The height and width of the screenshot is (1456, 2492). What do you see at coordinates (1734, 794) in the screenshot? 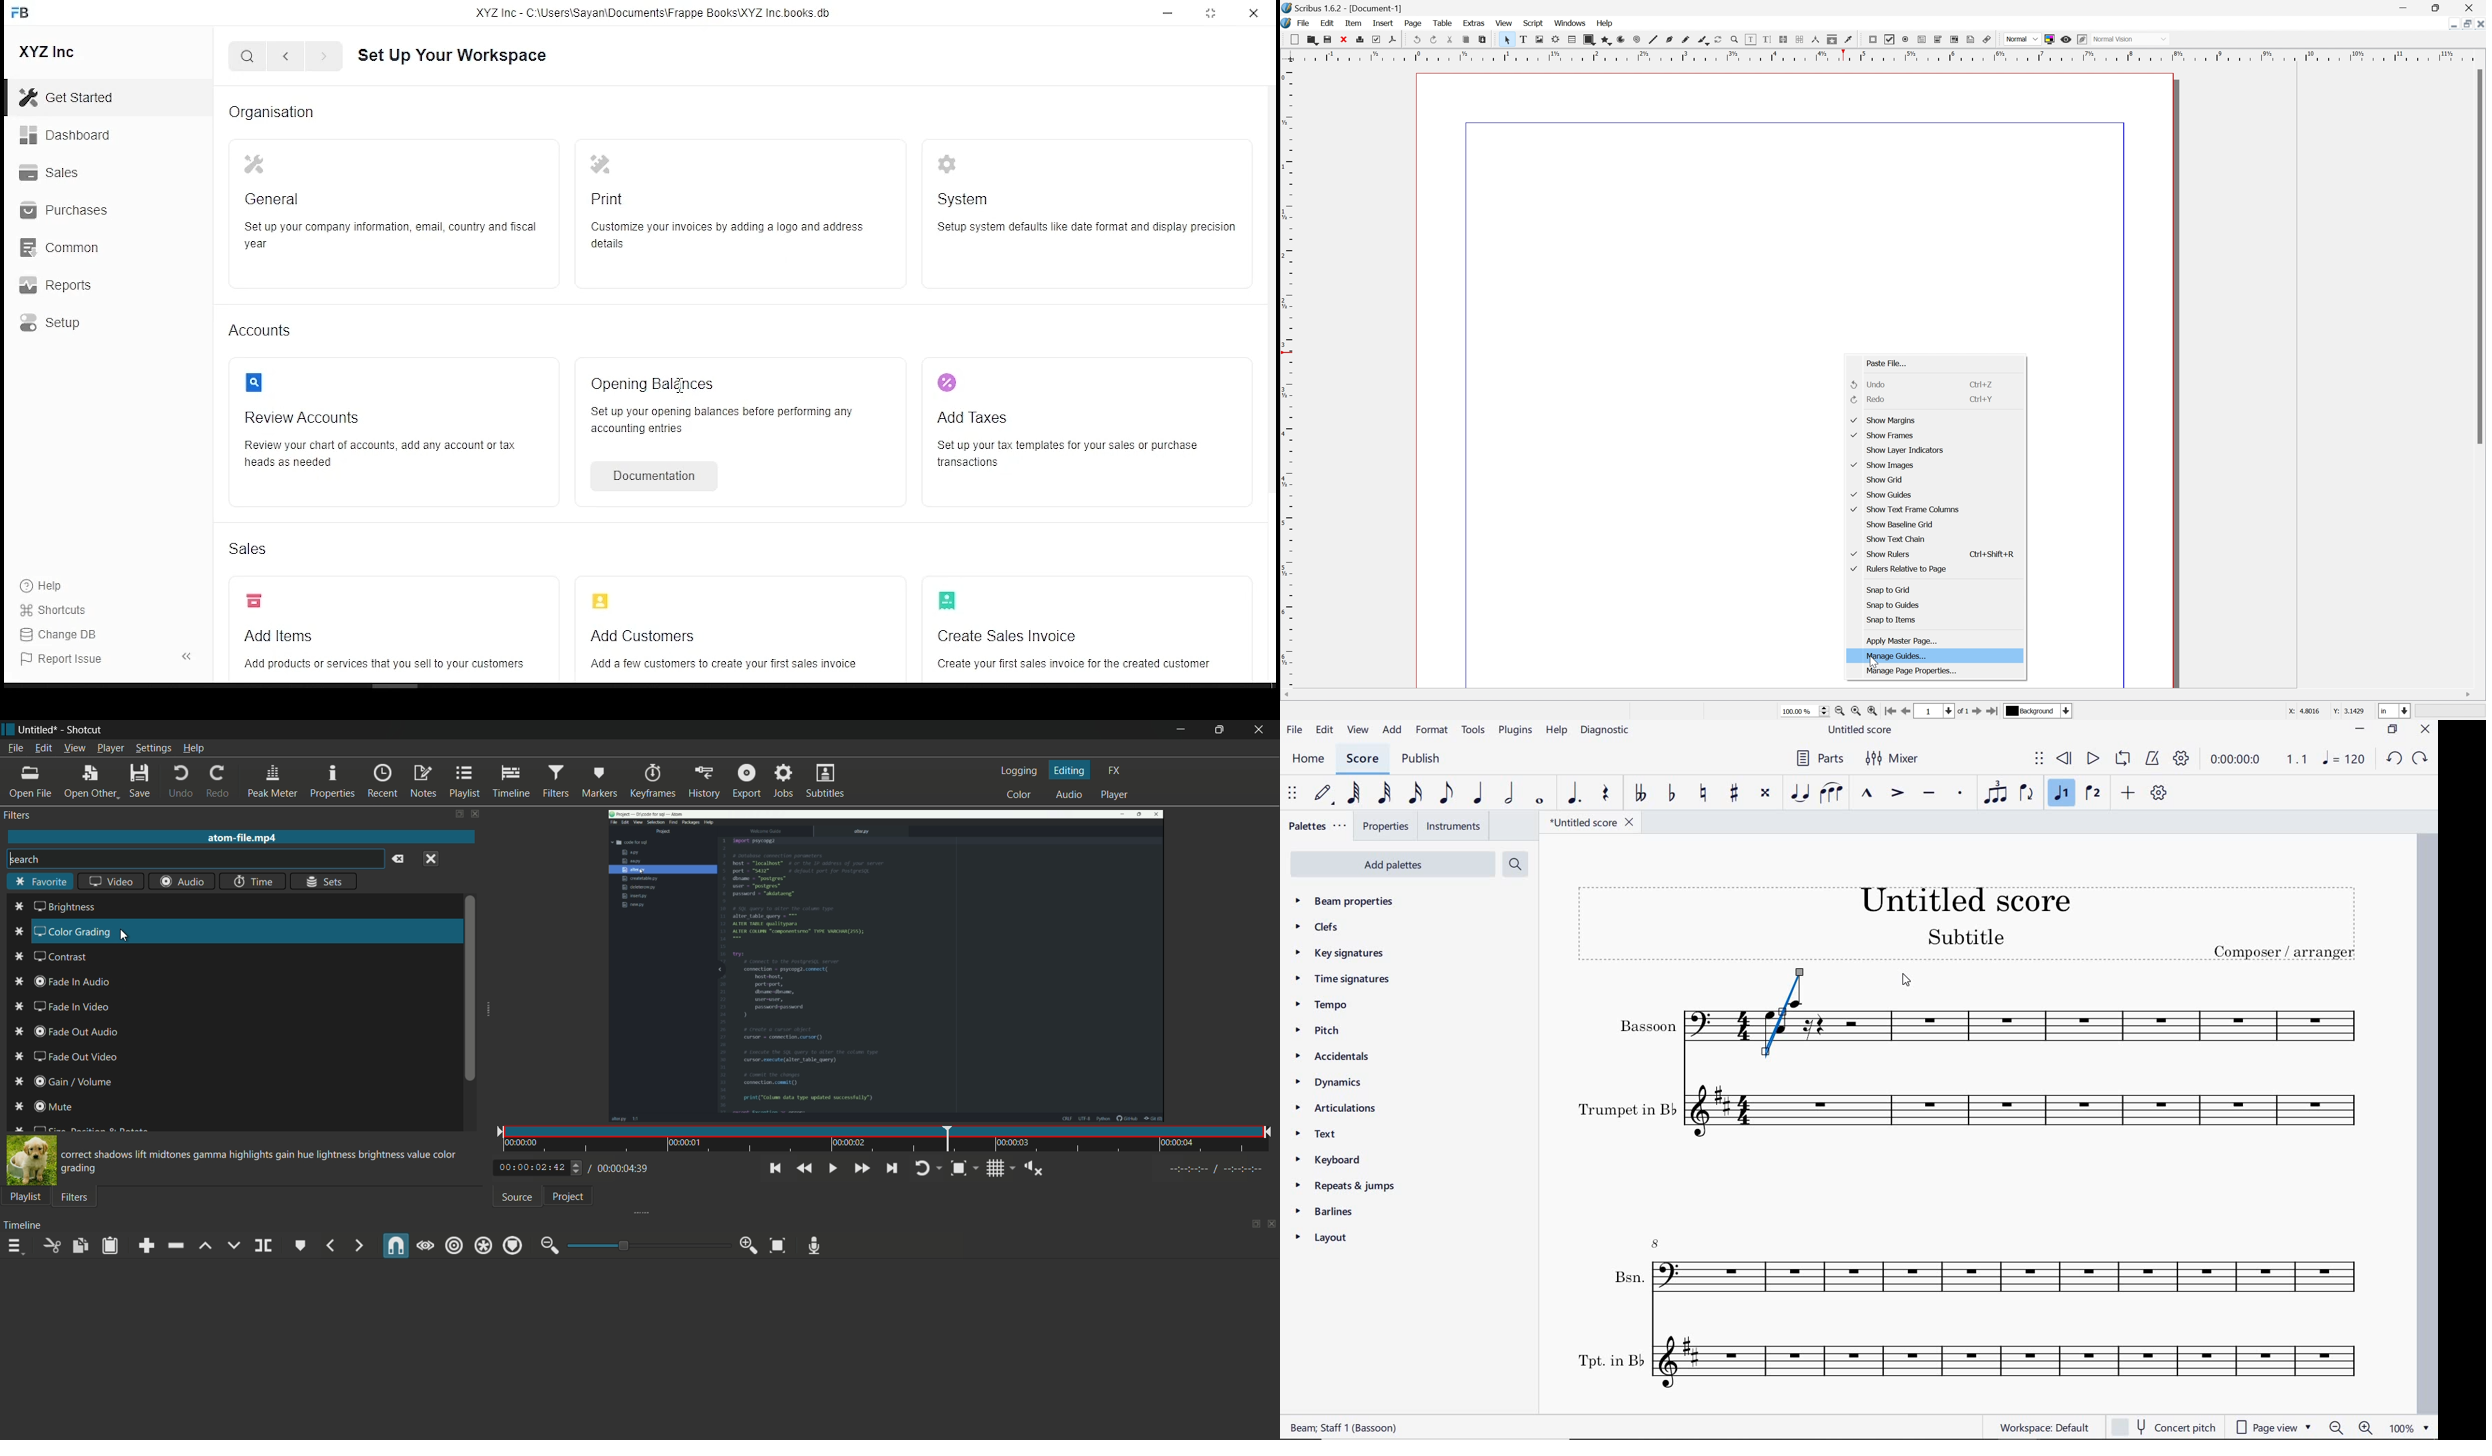
I see `toggle sharp` at bounding box center [1734, 794].